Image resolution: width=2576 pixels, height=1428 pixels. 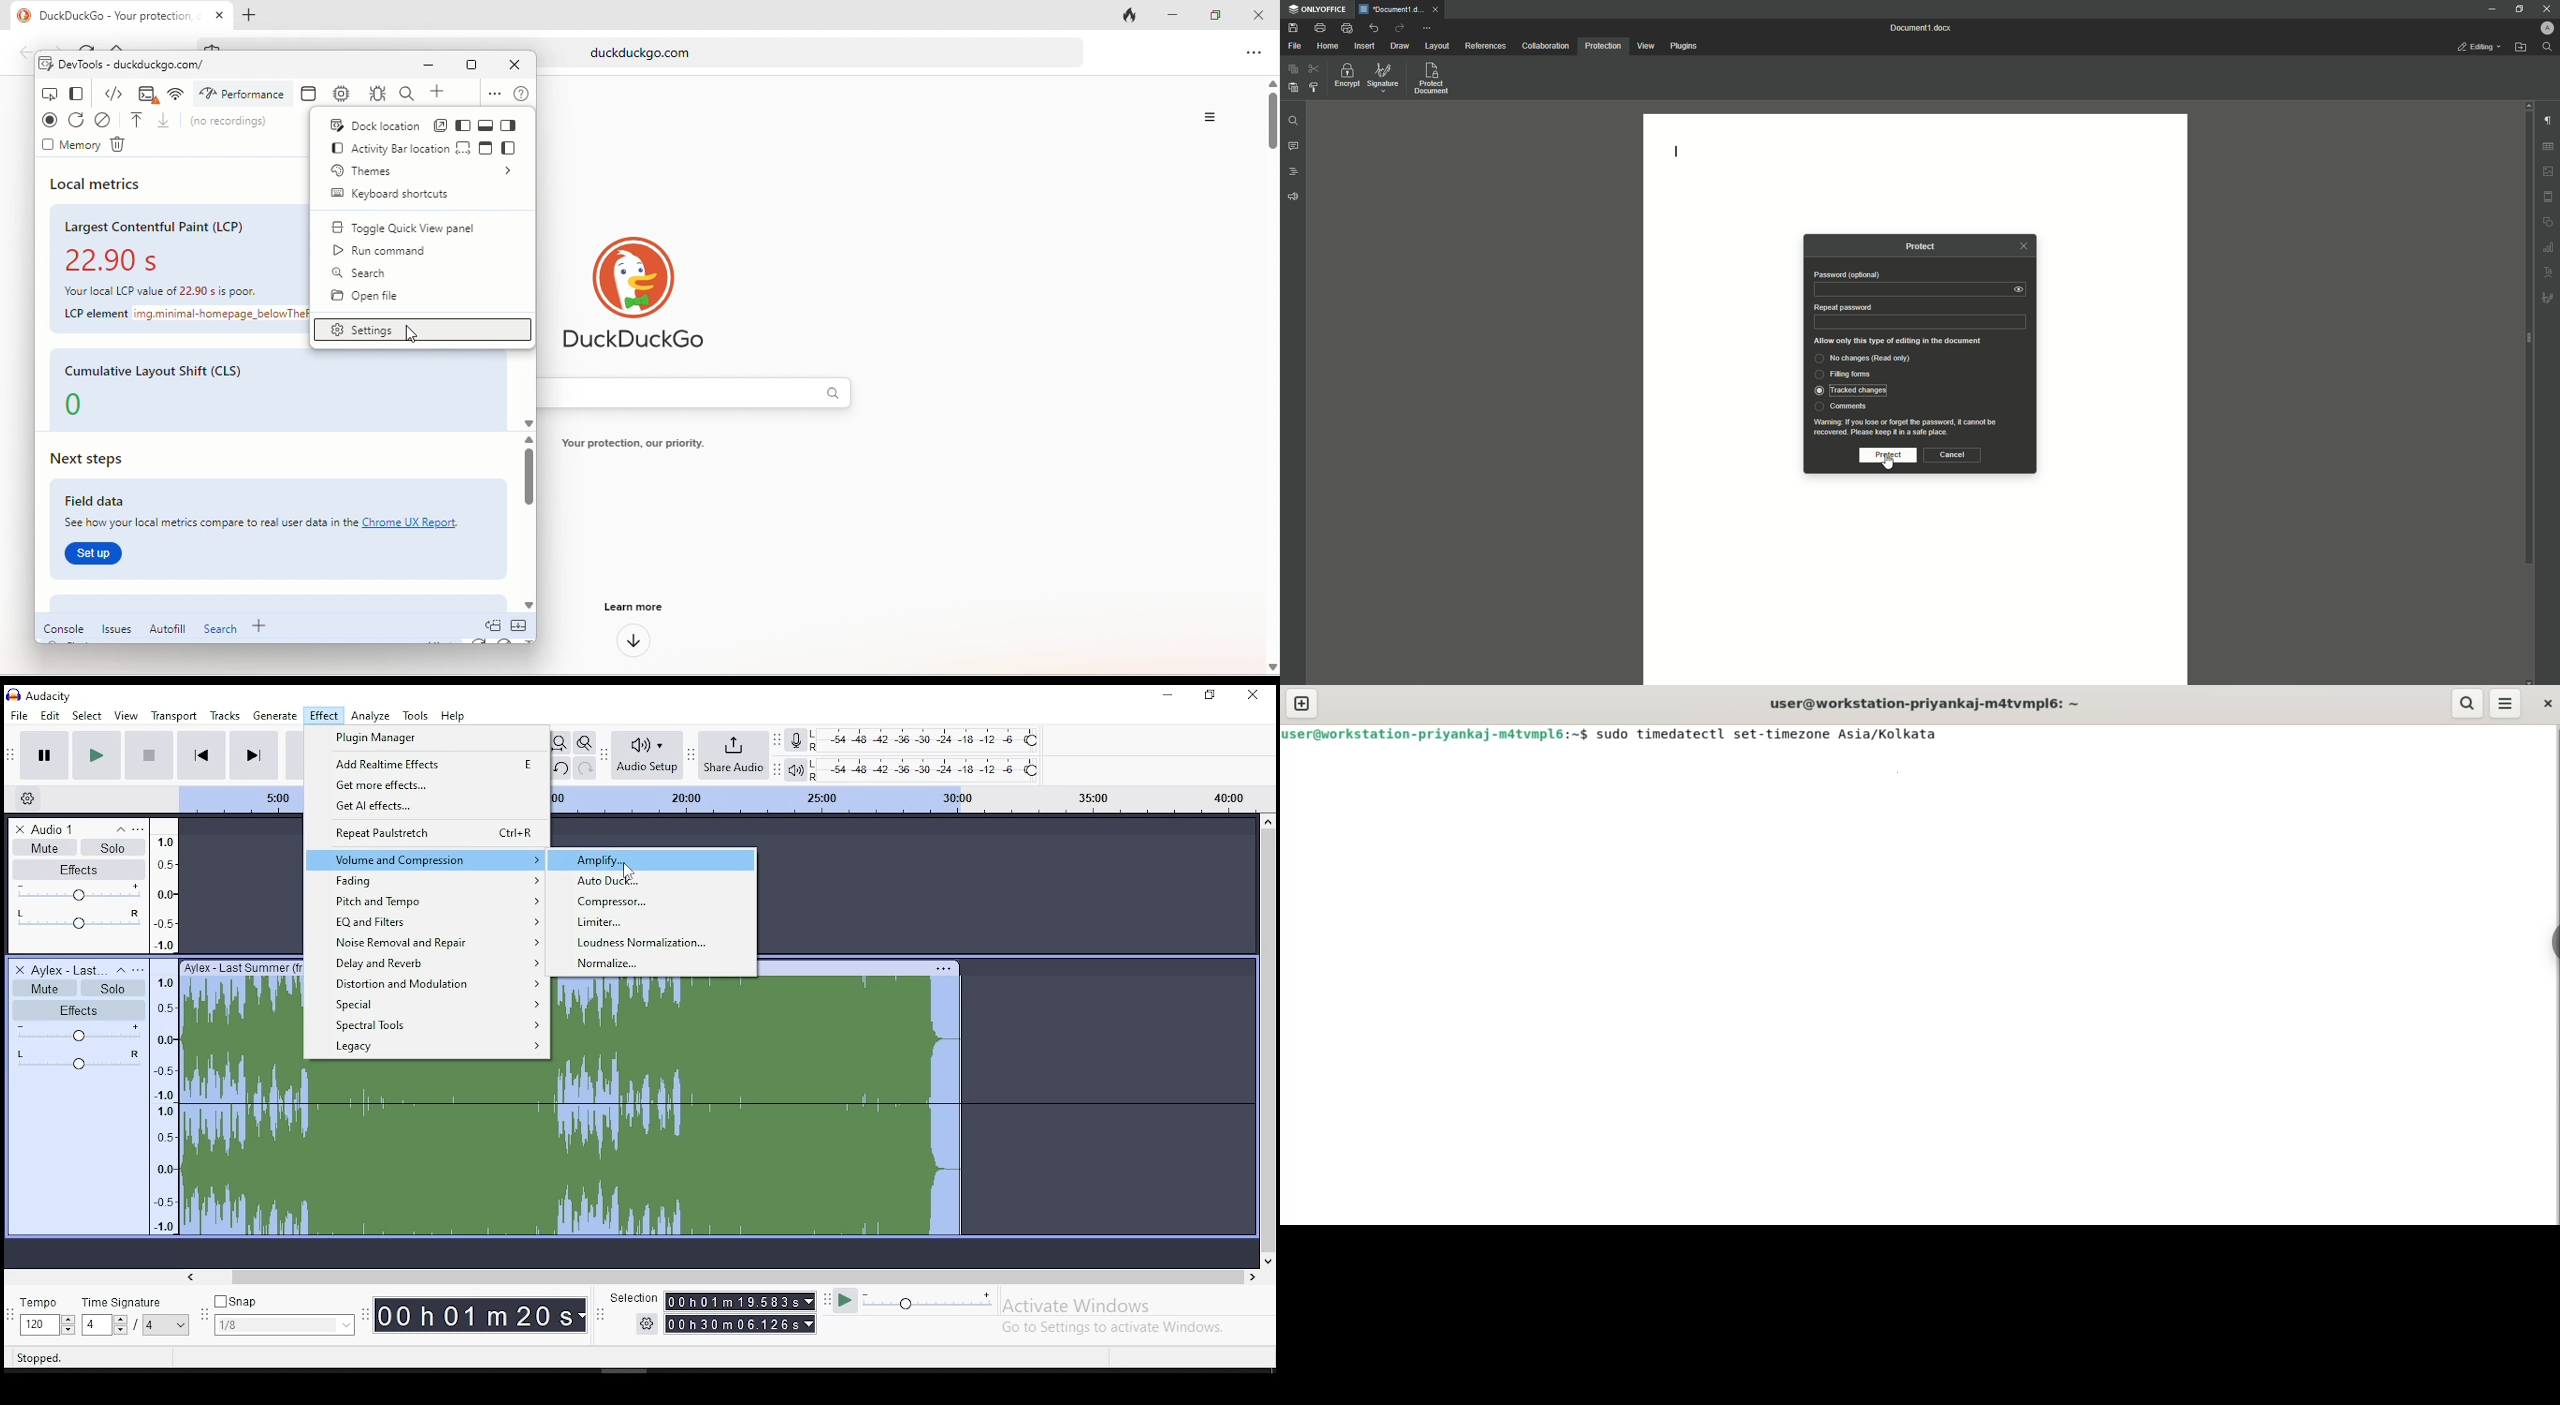 What do you see at coordinates (2549, 247) in the screenshot?
I see `Graph Settings` at bounding box center [2549, 247].